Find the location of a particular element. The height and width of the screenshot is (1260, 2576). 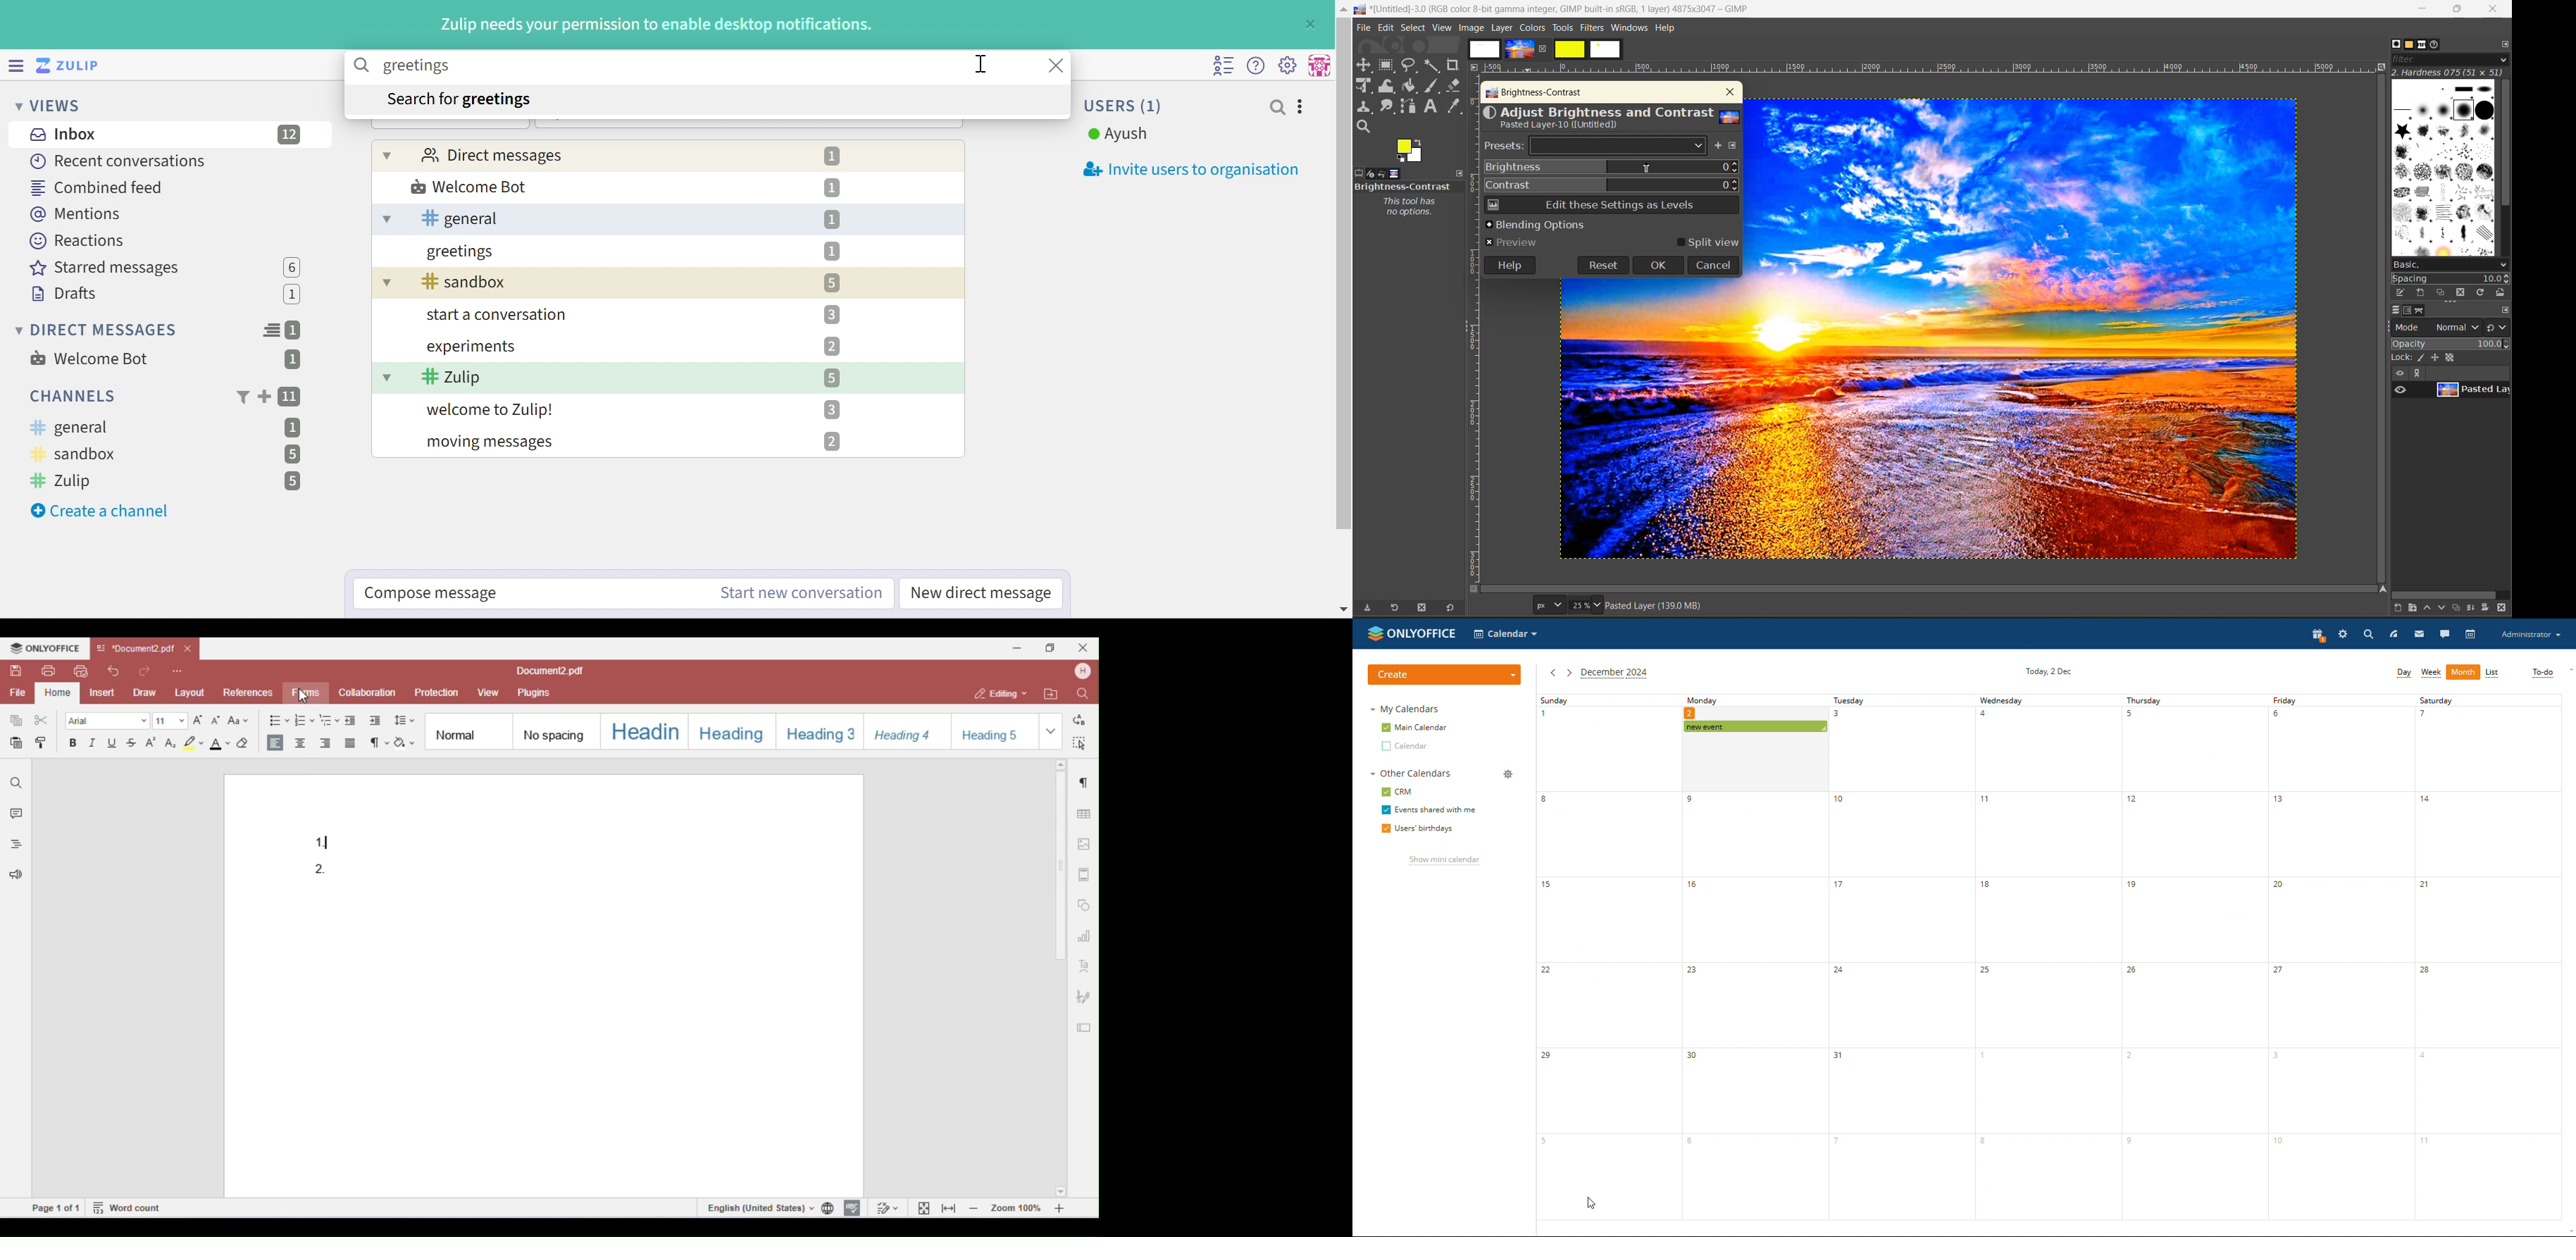

Recent conversations is located at coordinates (119, 161).